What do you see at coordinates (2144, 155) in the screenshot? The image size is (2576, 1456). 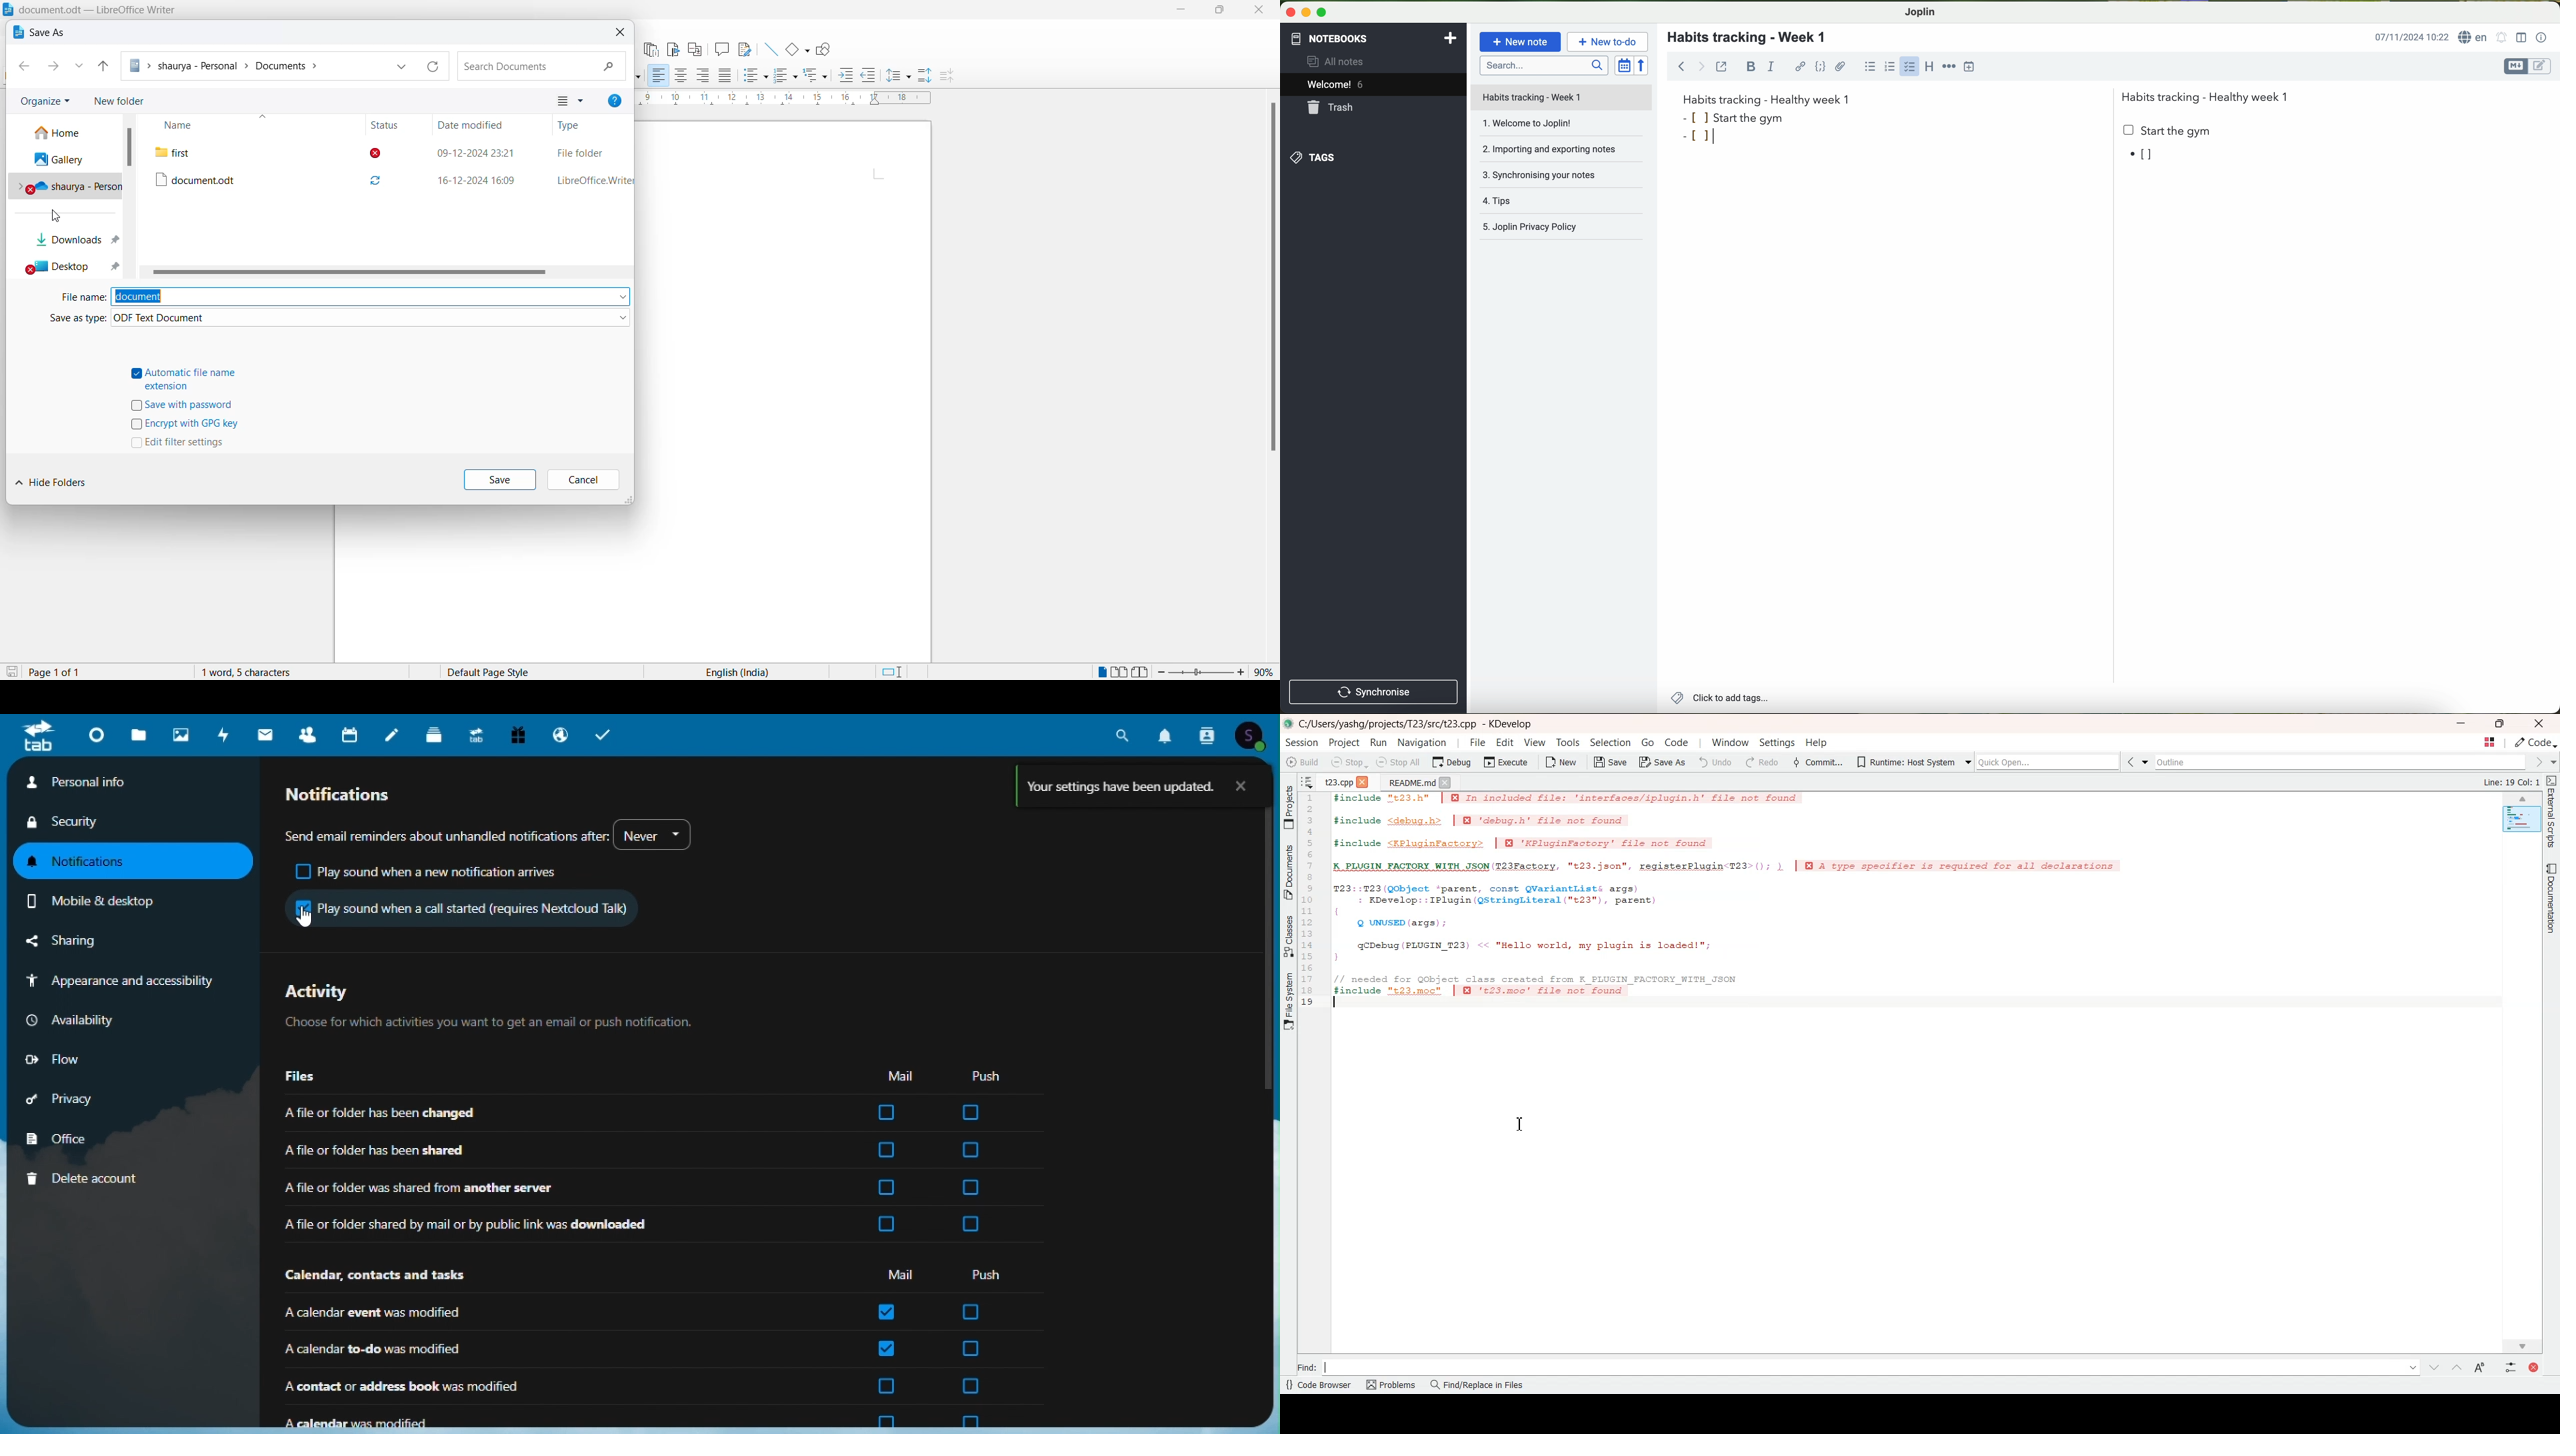 I see `bullet point` at bounding box center [2144, 155].